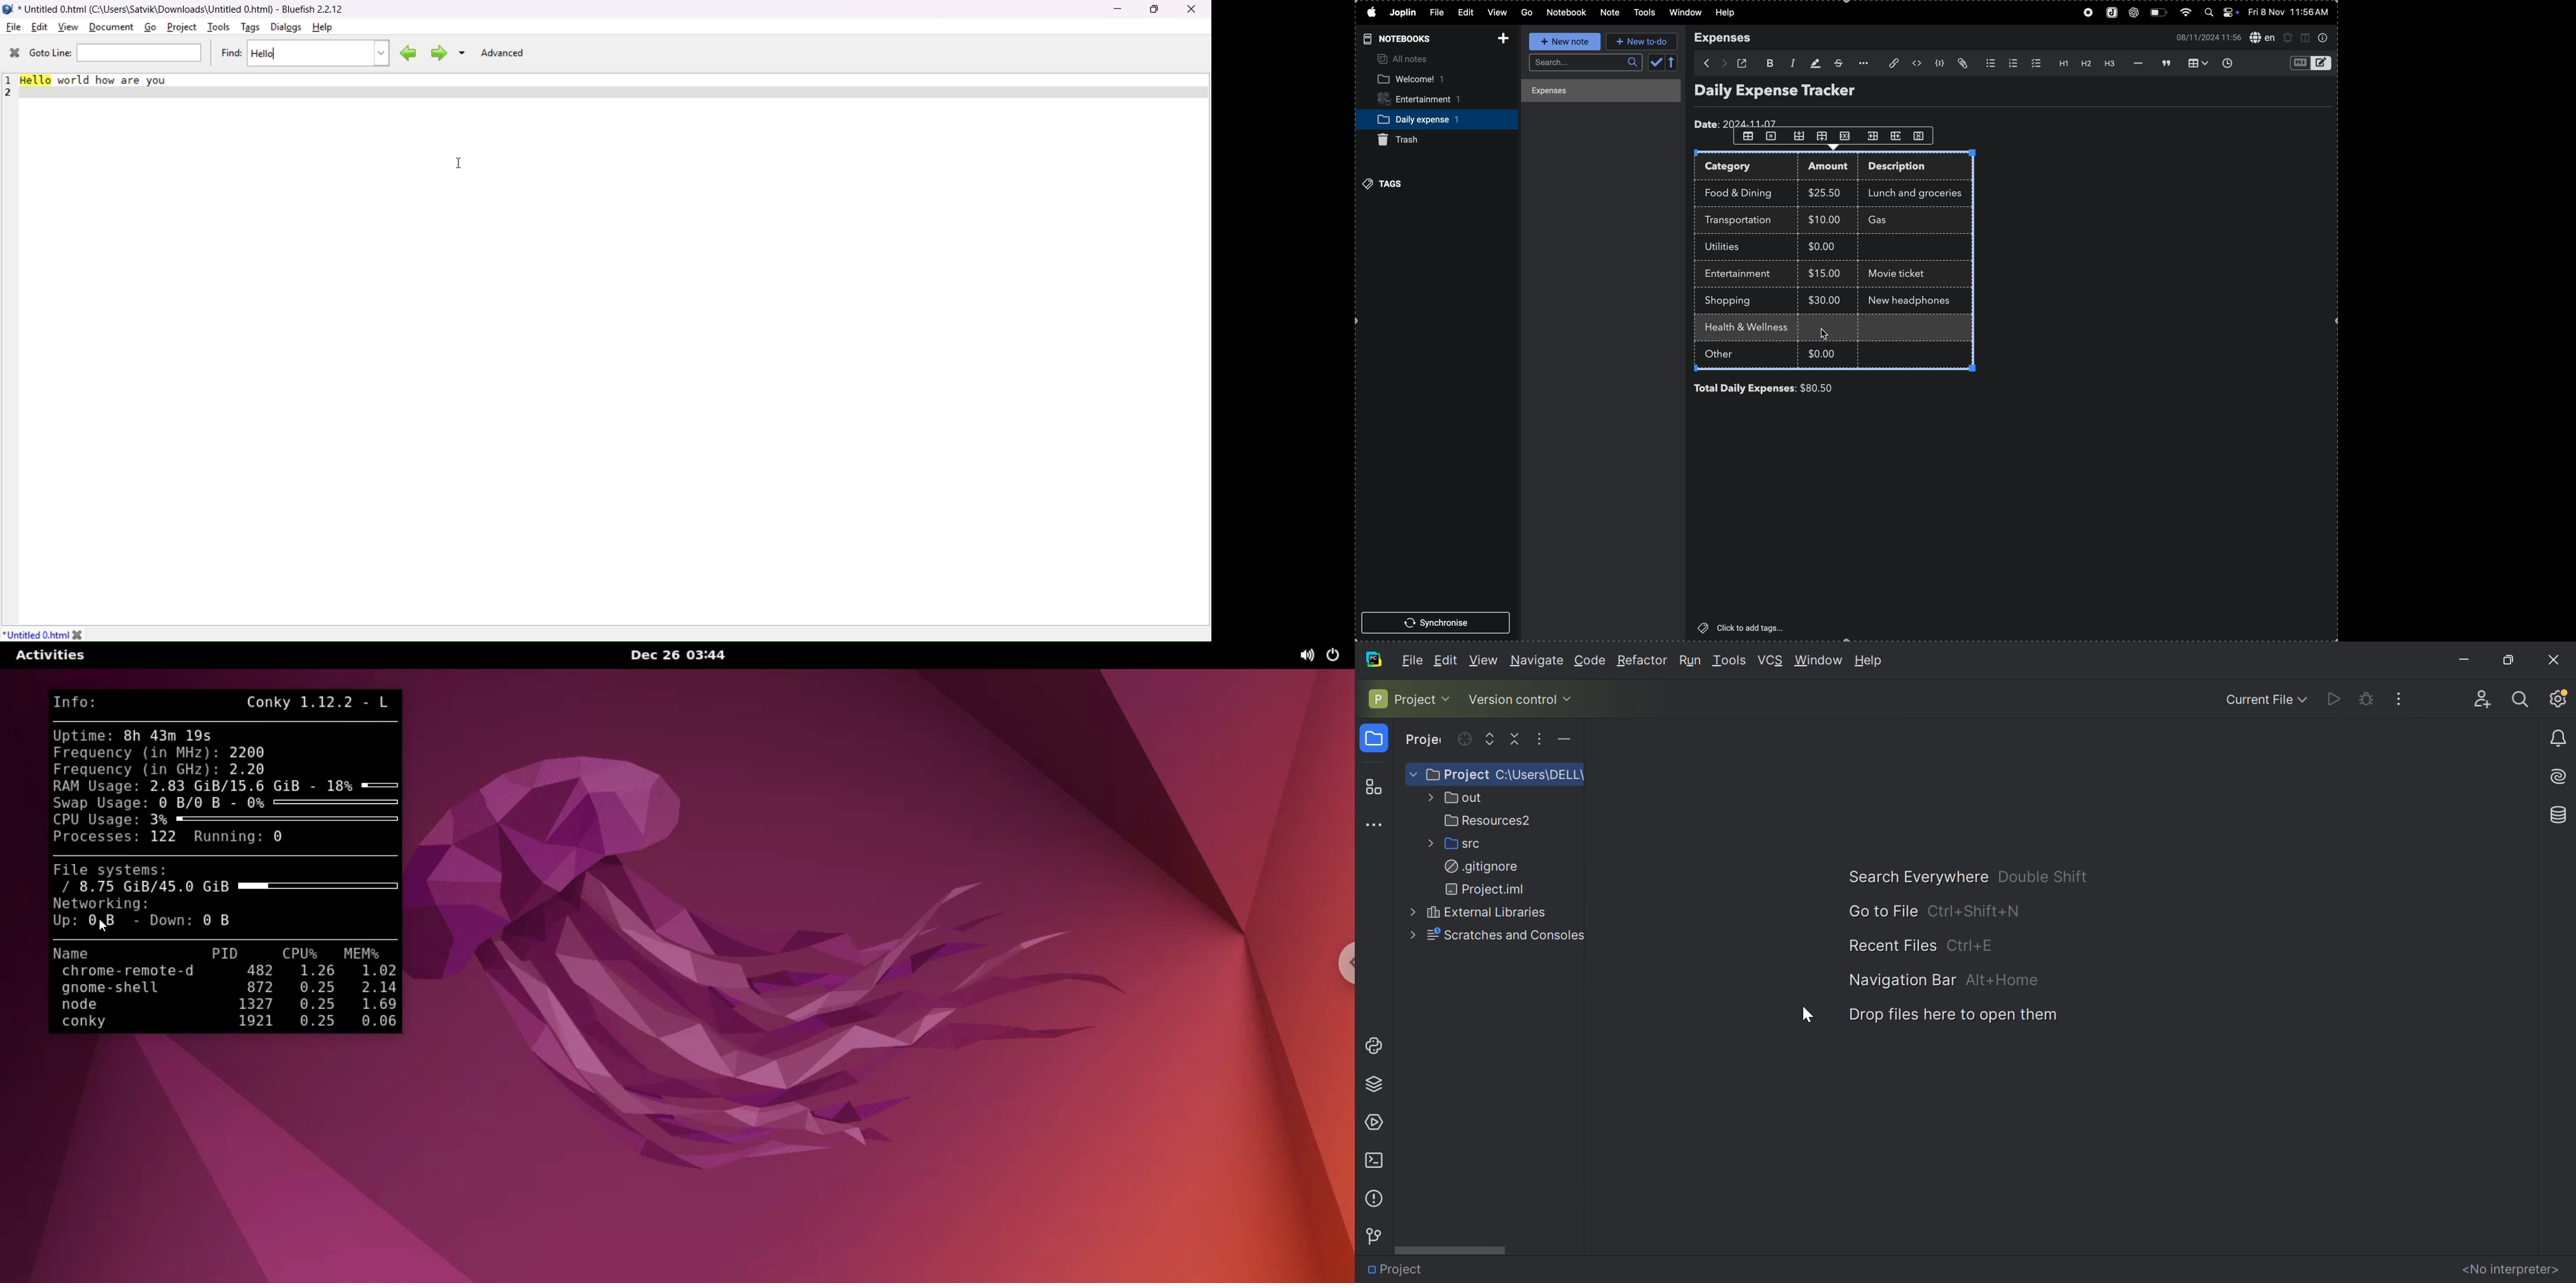 The image size is (2576, 1288). What do you see at coordinates (1723, 64) in the screenshot?
I see `forward` at bounding box center [1723, 64].